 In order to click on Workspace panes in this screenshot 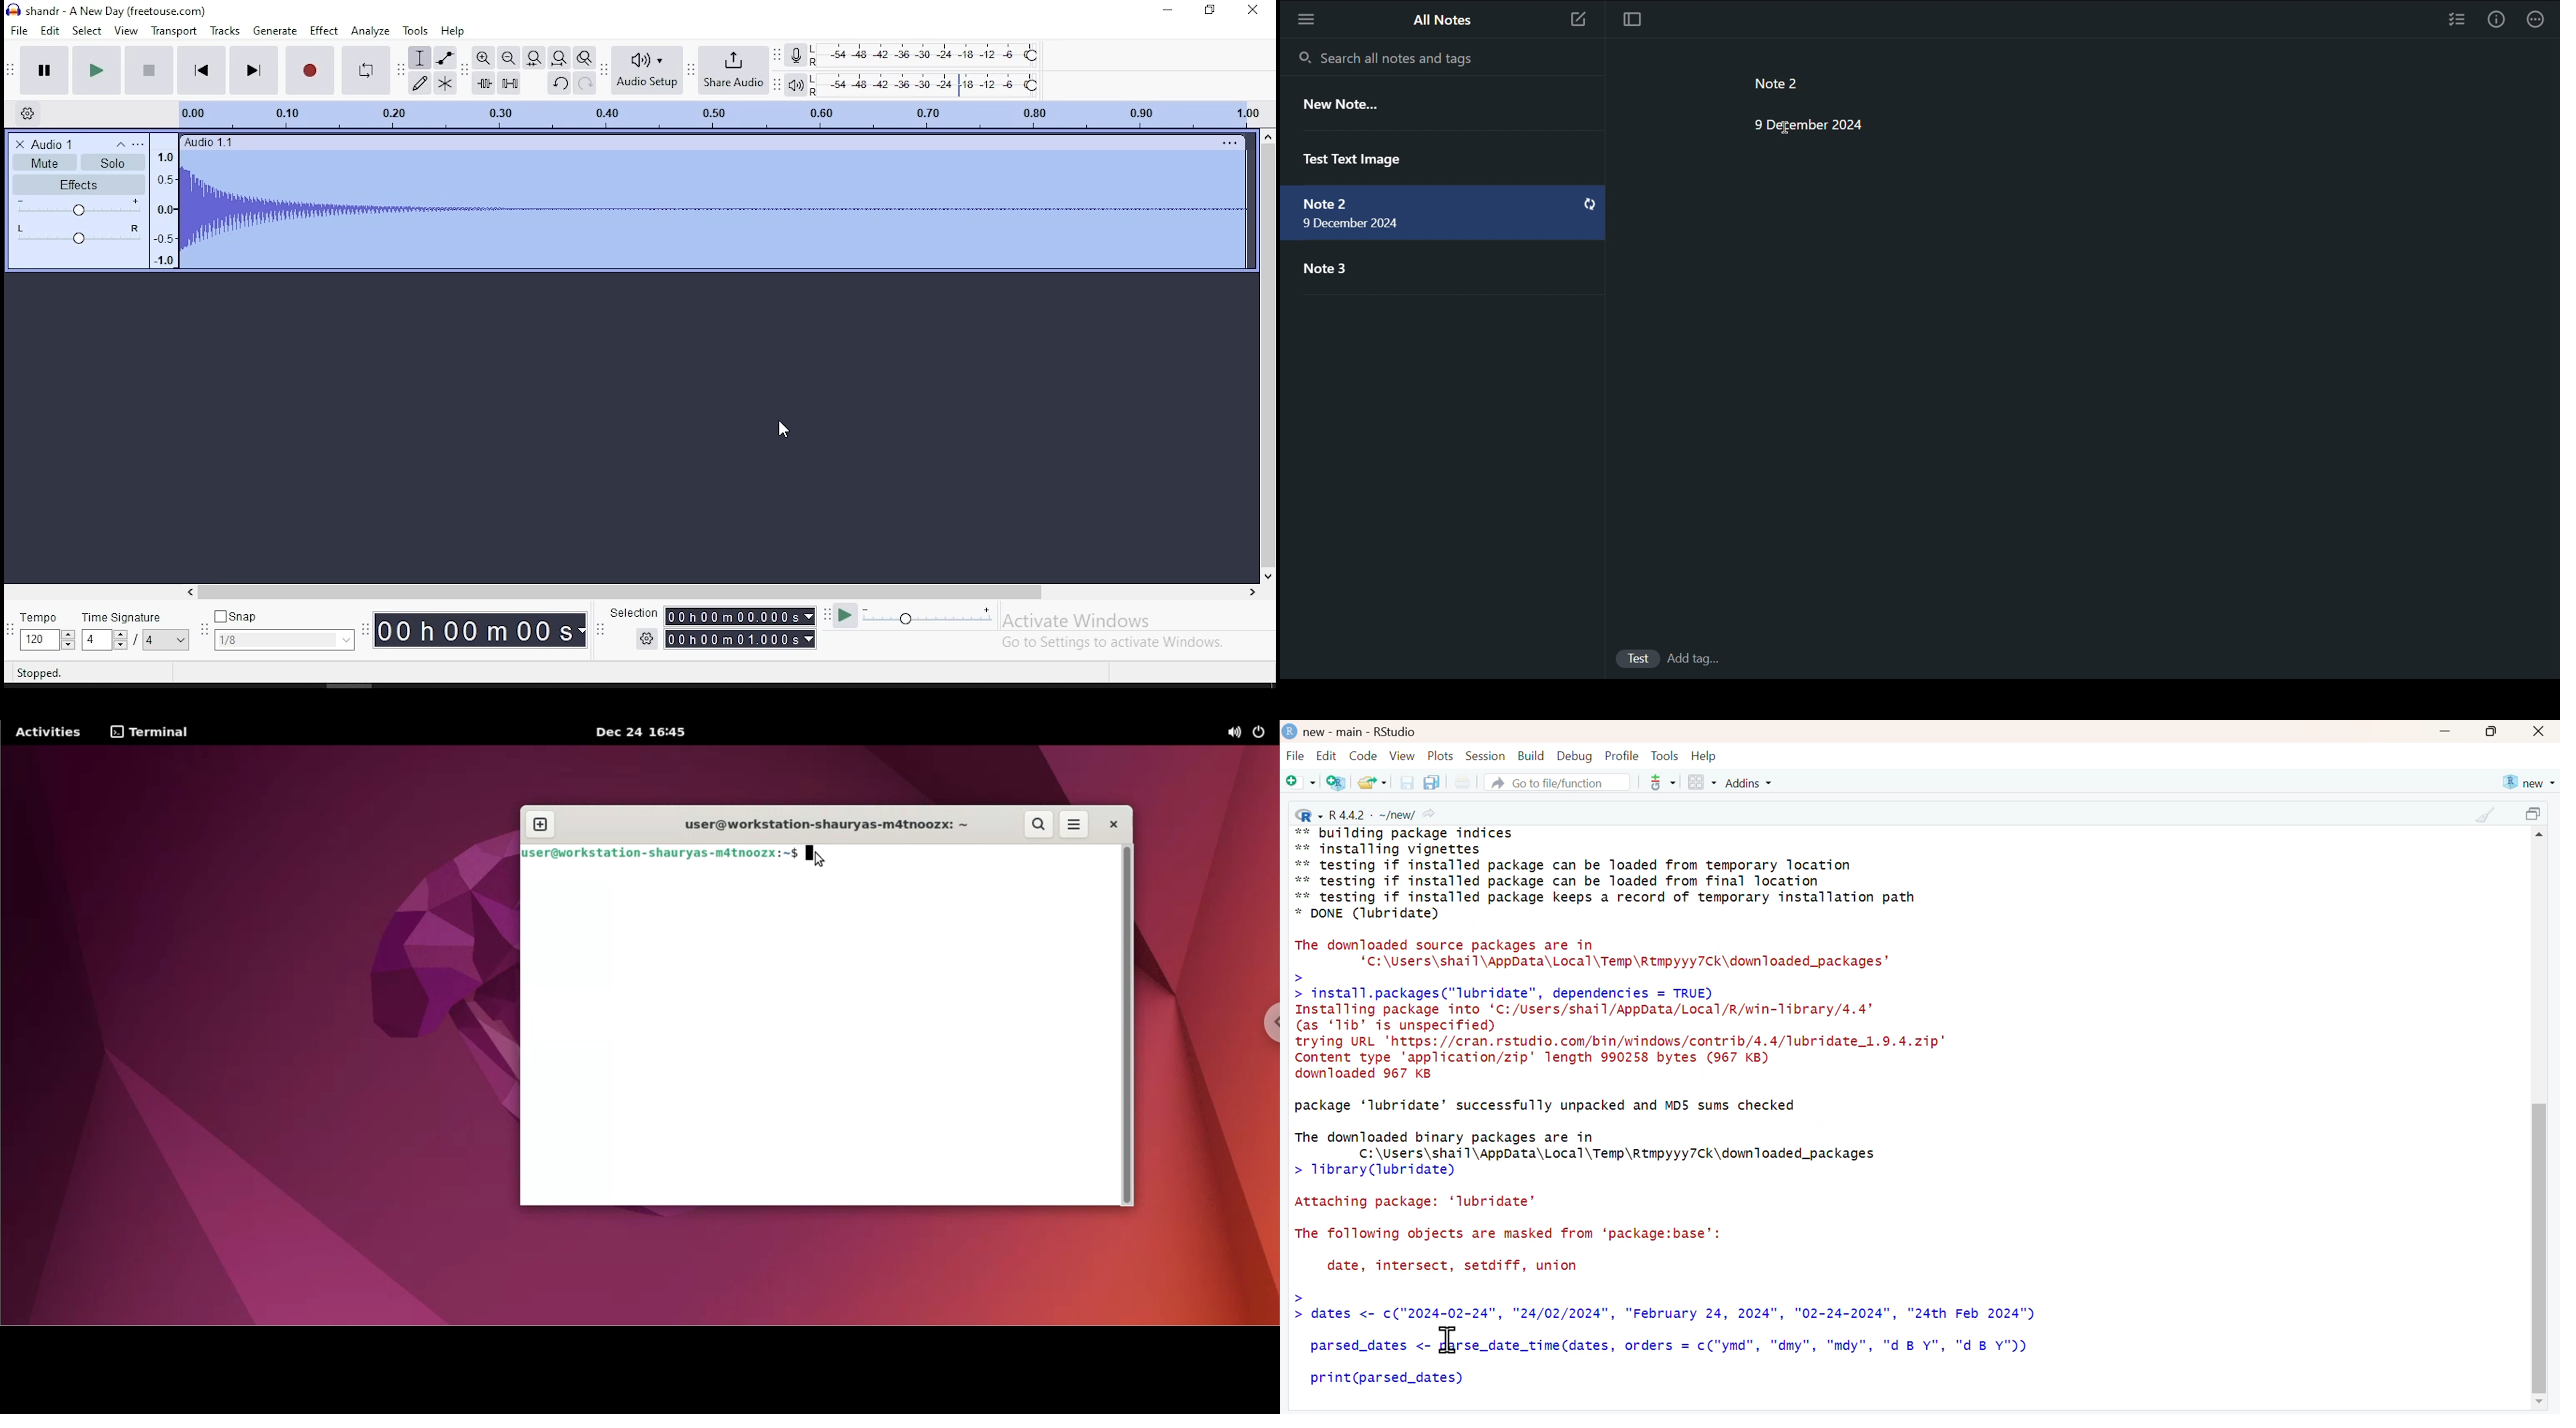, I will do `click(1702, 783)`.